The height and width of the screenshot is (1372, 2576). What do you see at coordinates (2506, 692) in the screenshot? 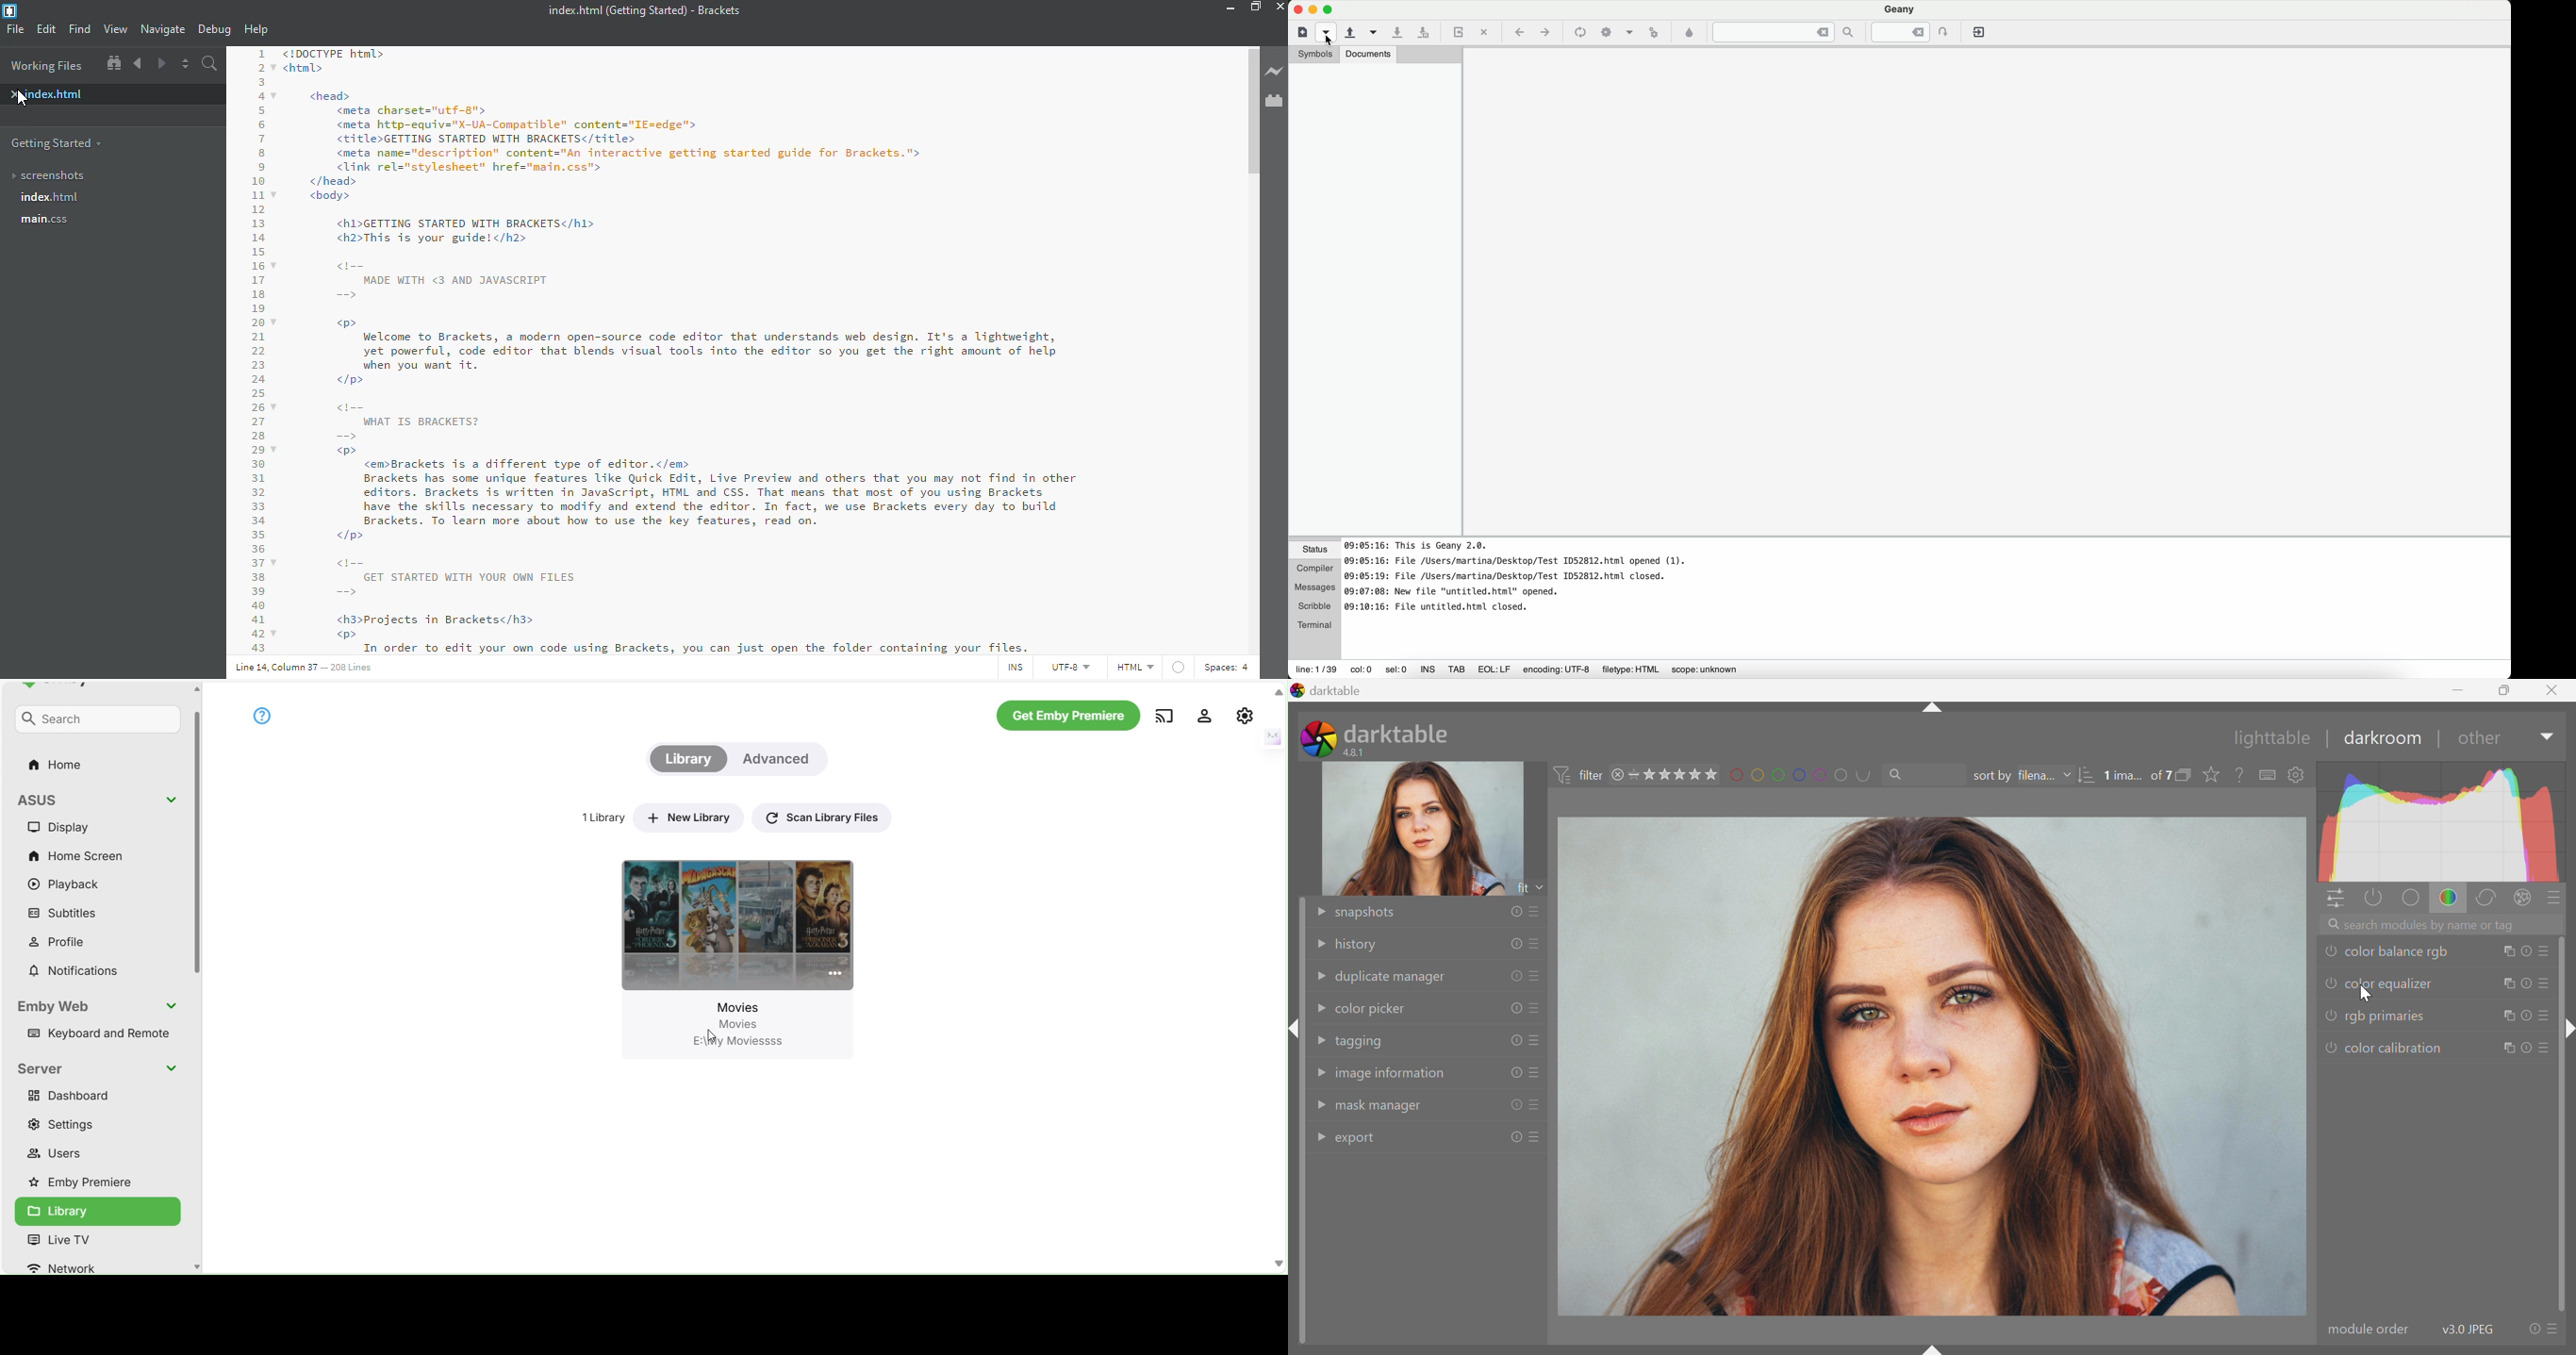
I see `Restore Down` at bounding box center [2506, 692].